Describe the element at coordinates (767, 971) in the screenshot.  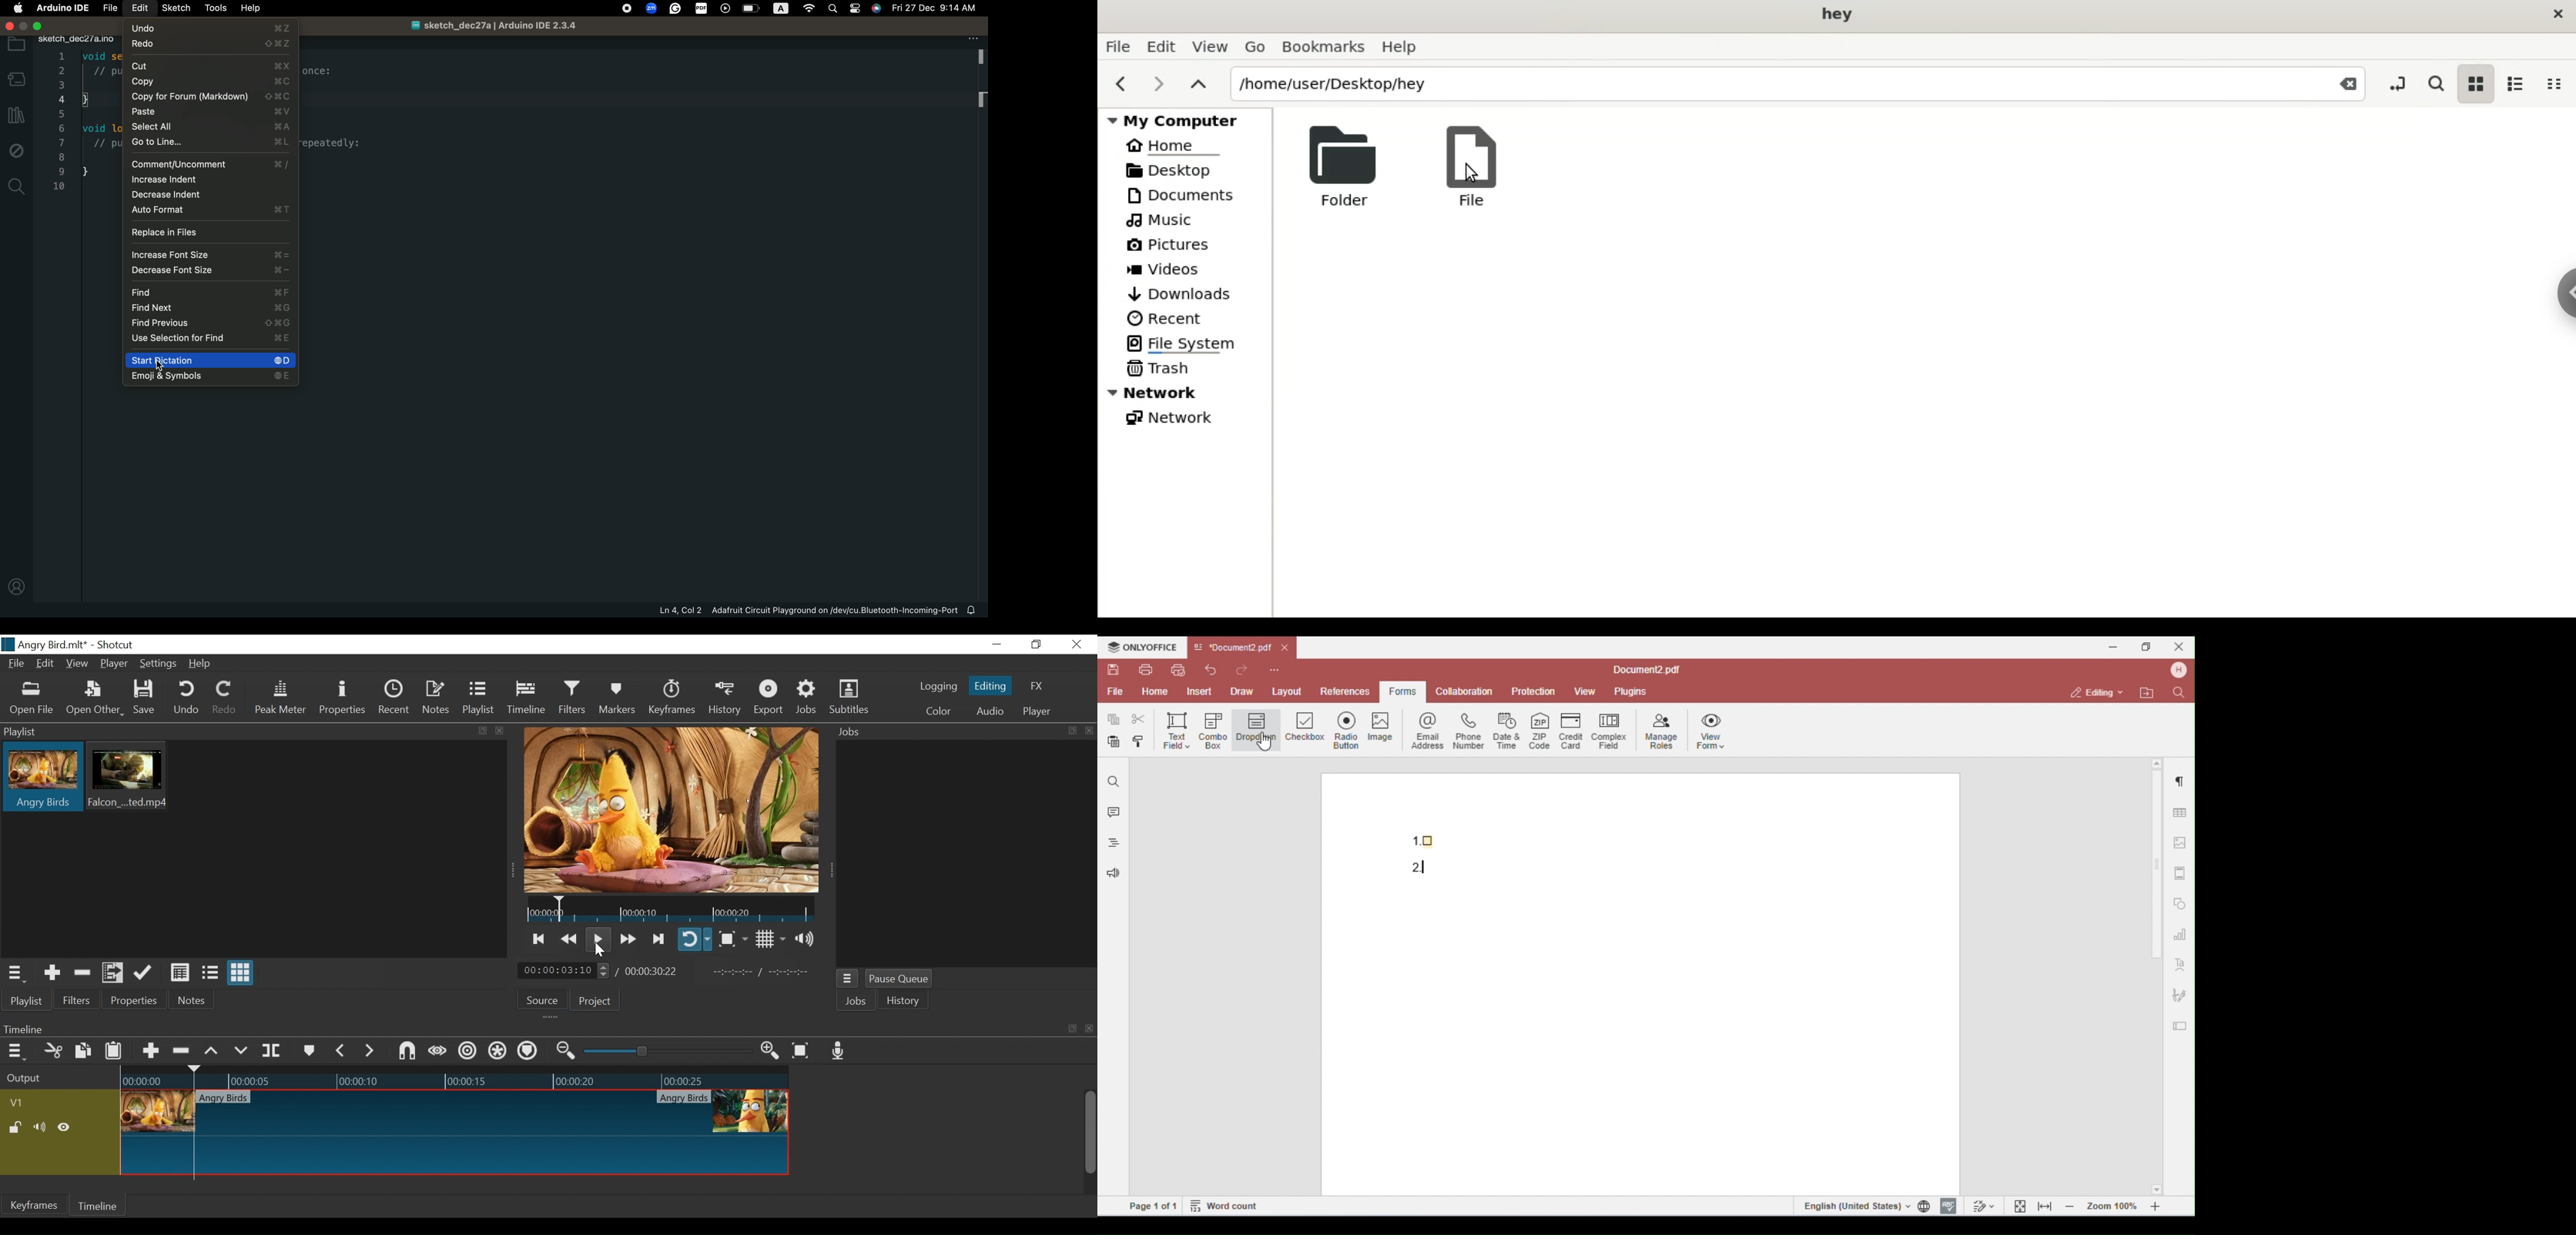
I see `In point` at that location.